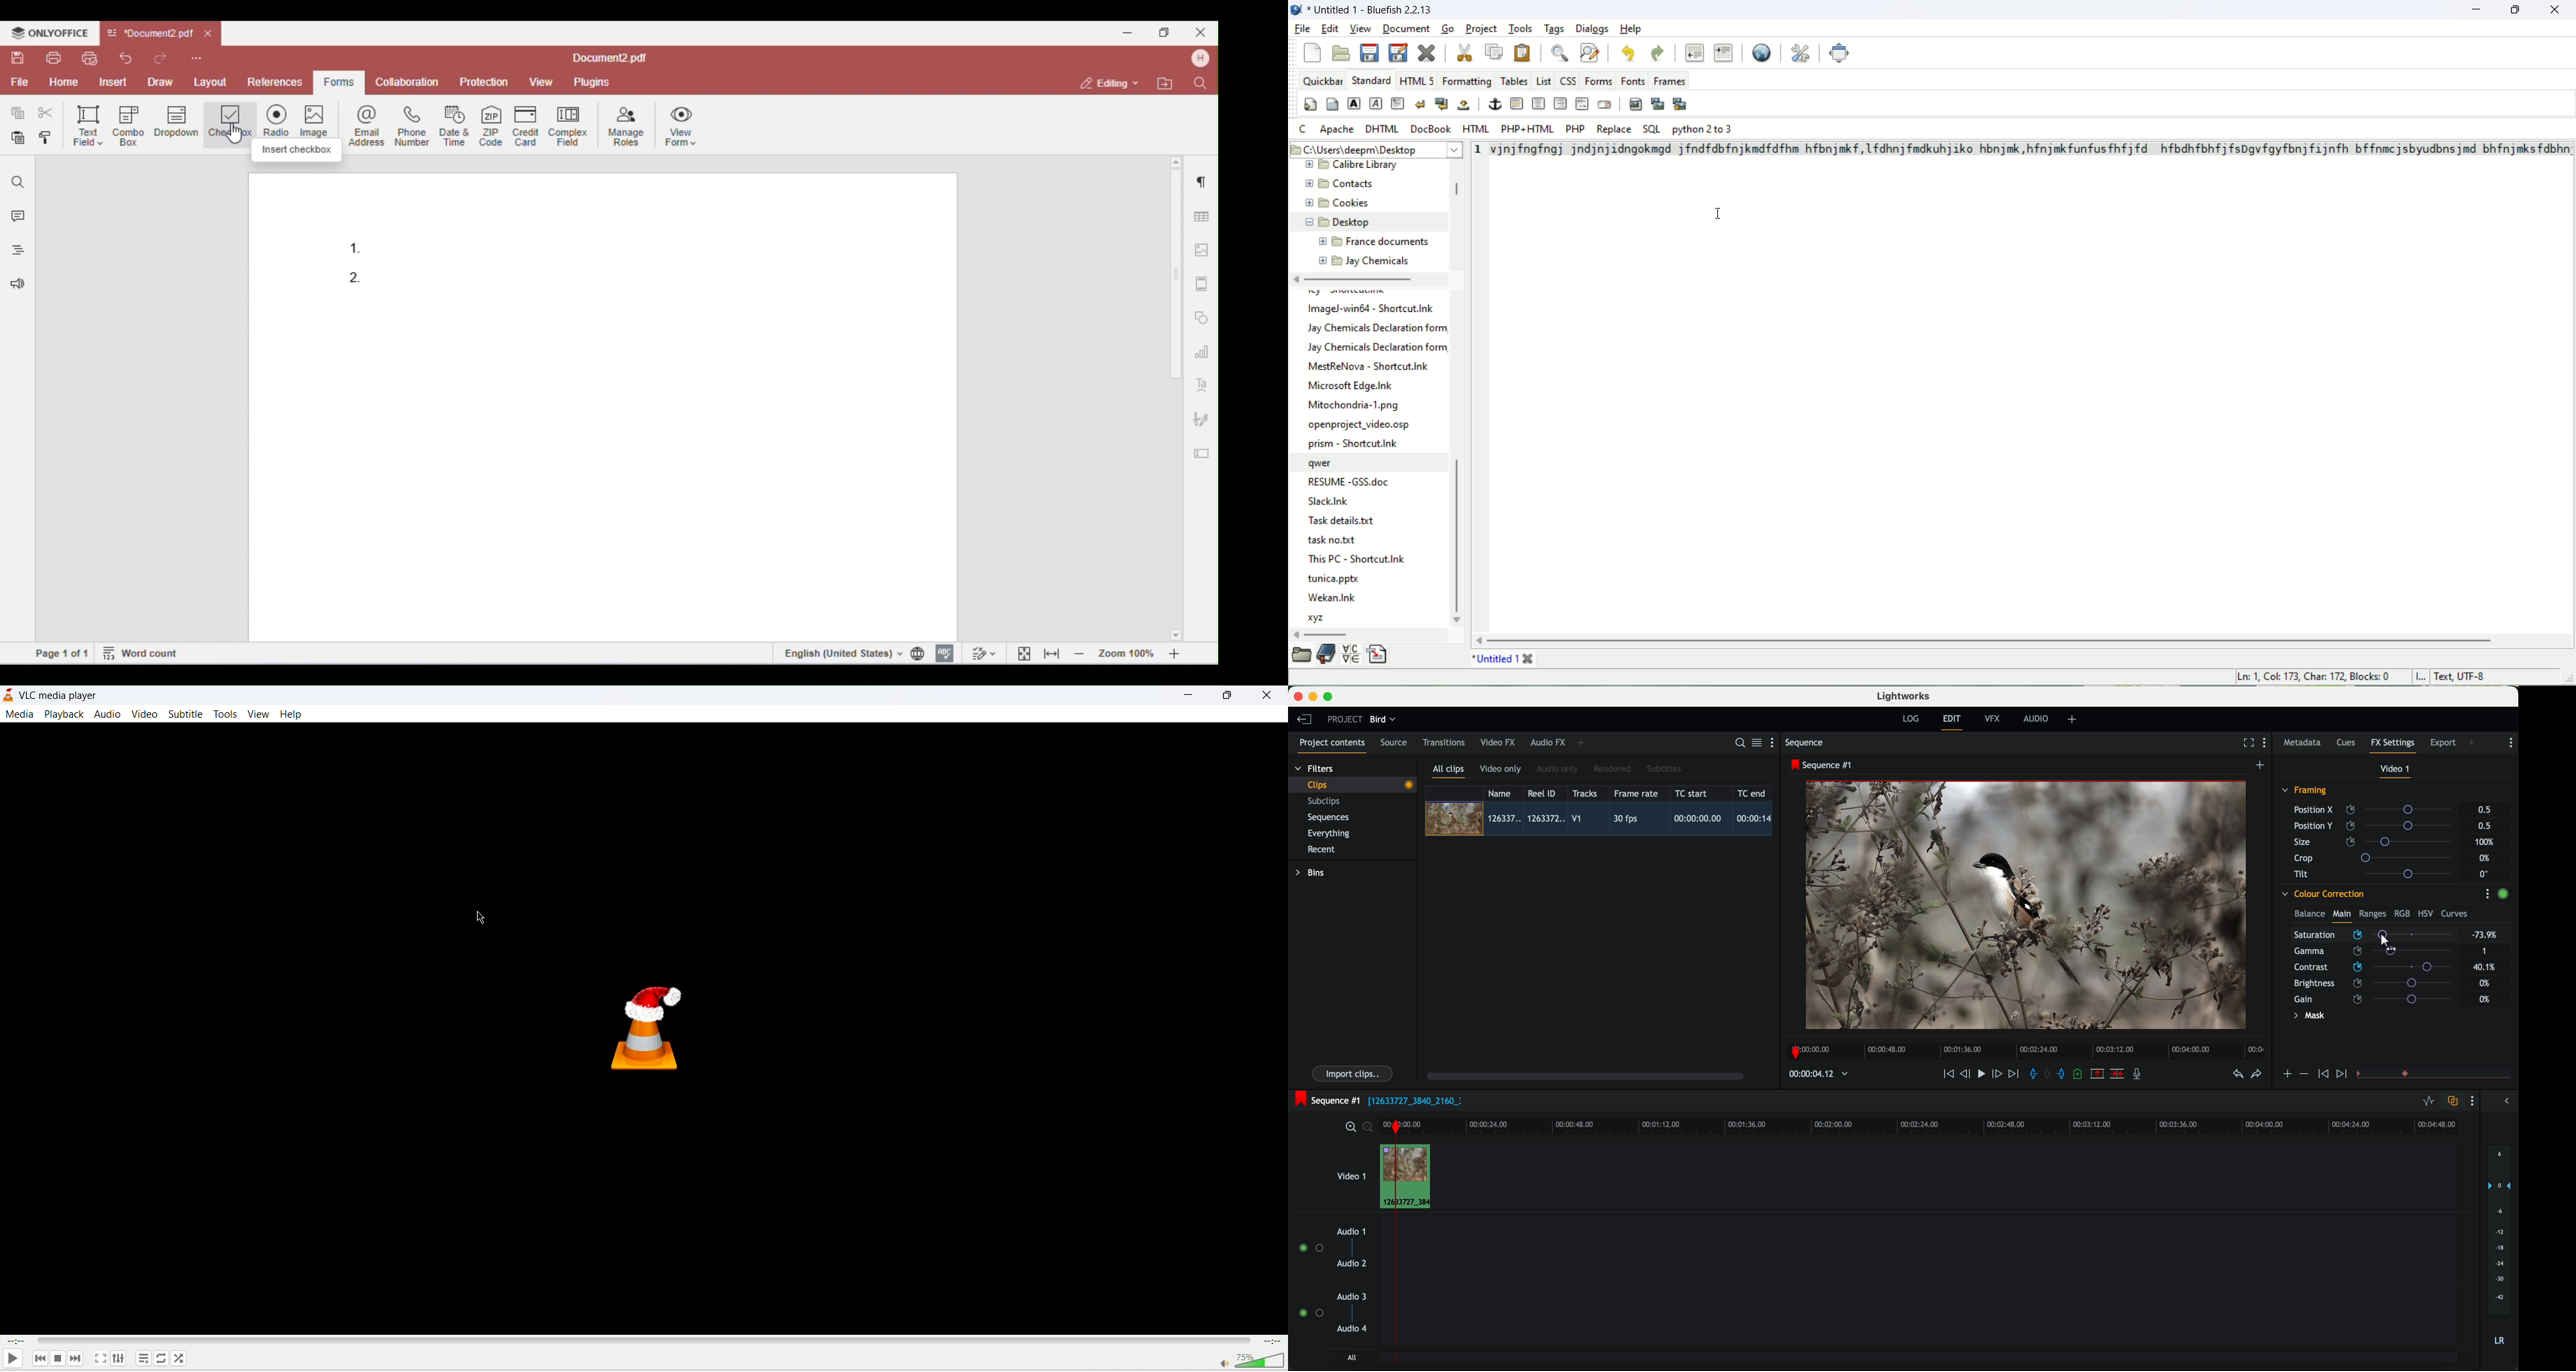 This screenshot has height=1372, width=2576. Describe the element at coordinates (2036, 718) in the screenshot. I see `audio` at that location.